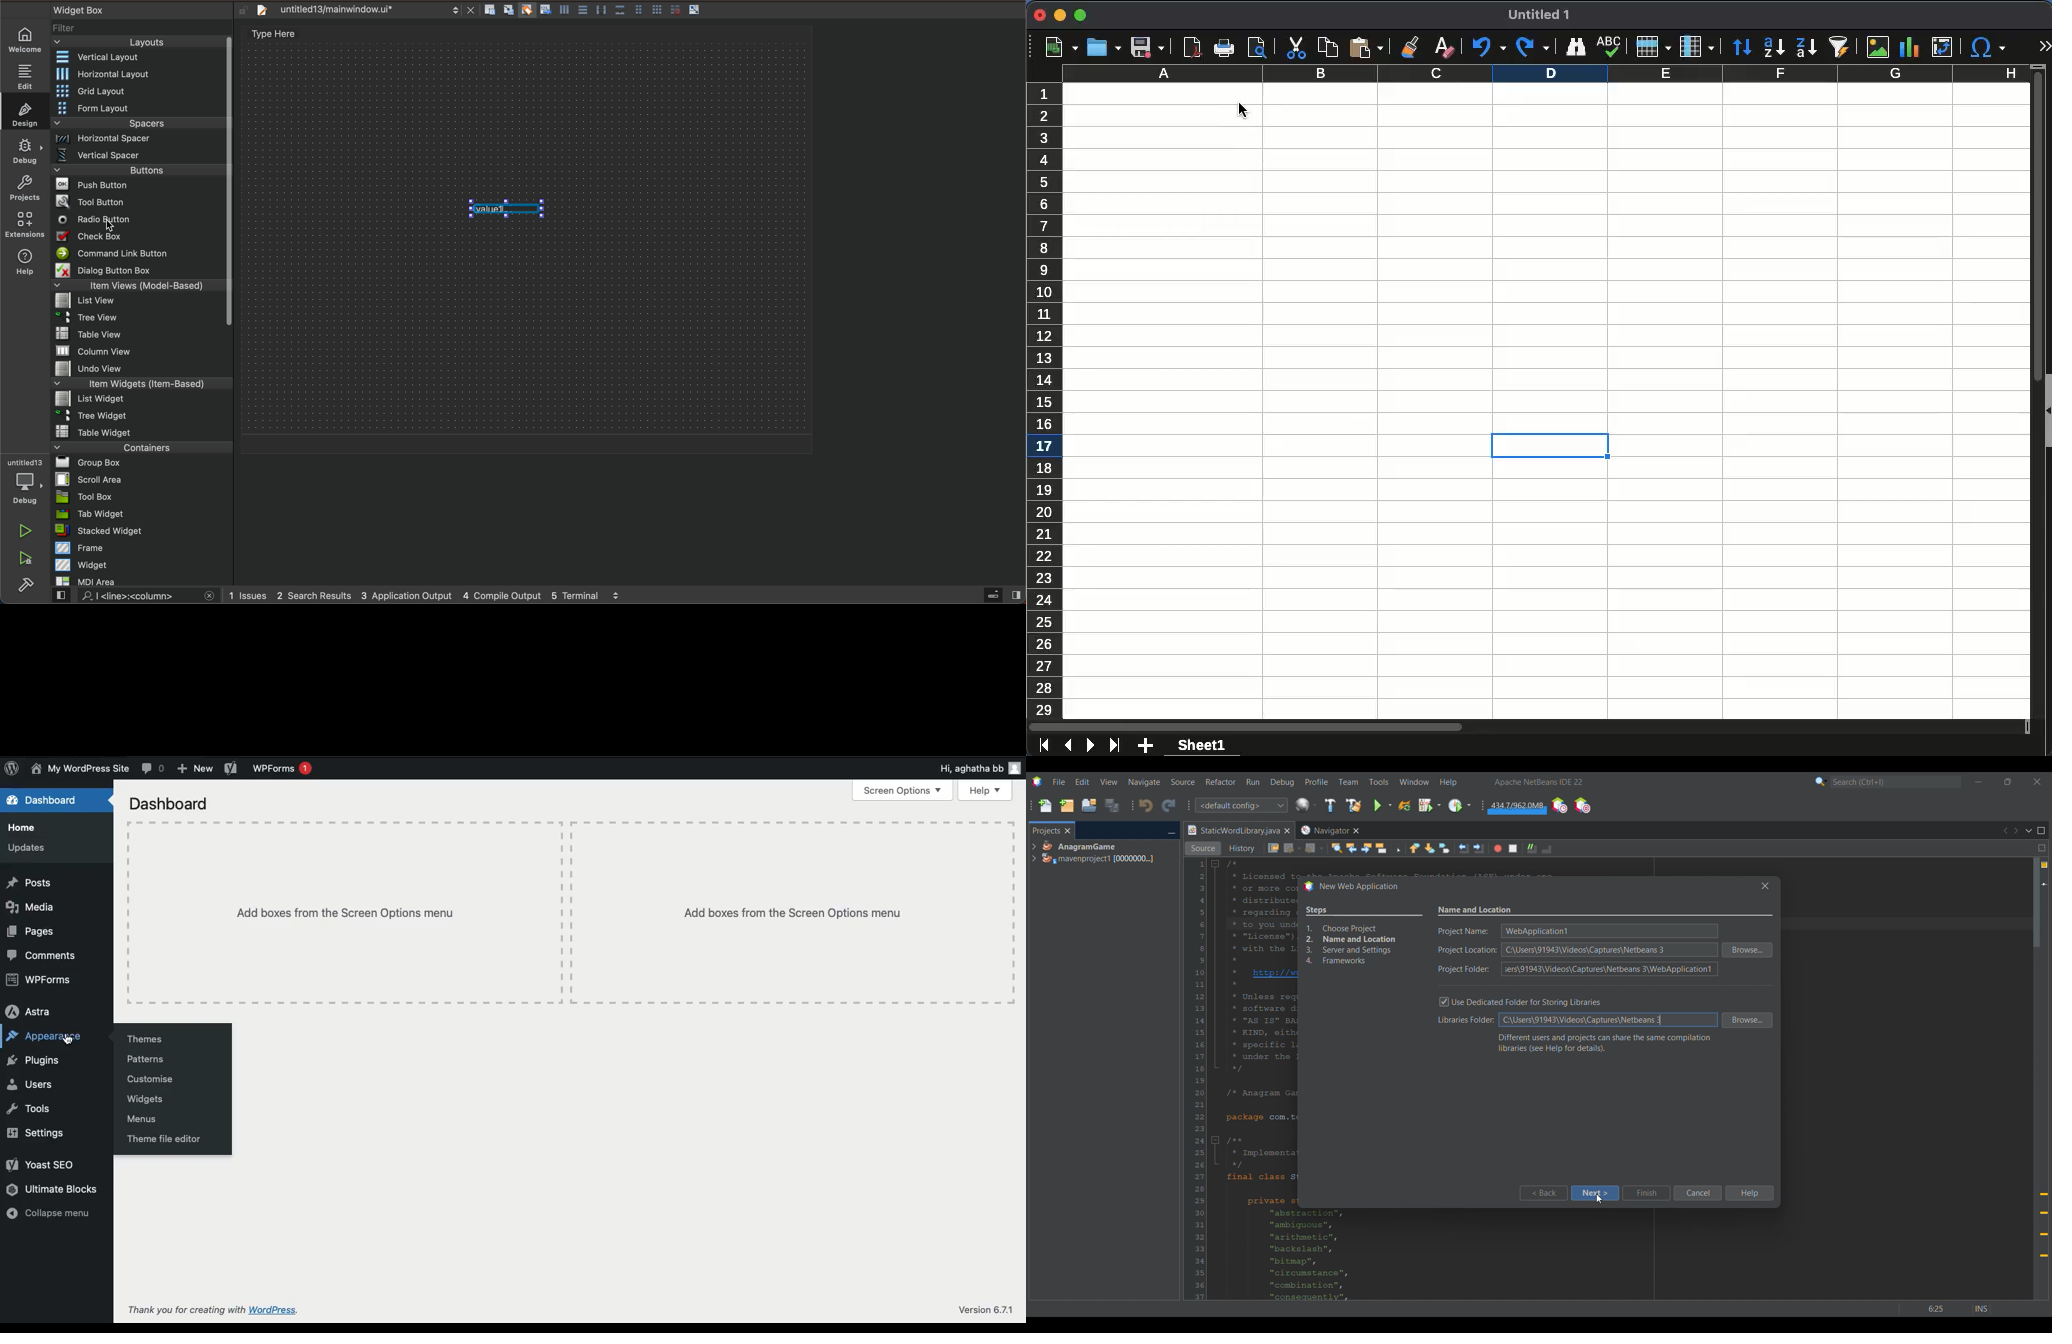 The width and height of the screenshot is (2072, 1344). I want to click on type here, so click(283, 35).